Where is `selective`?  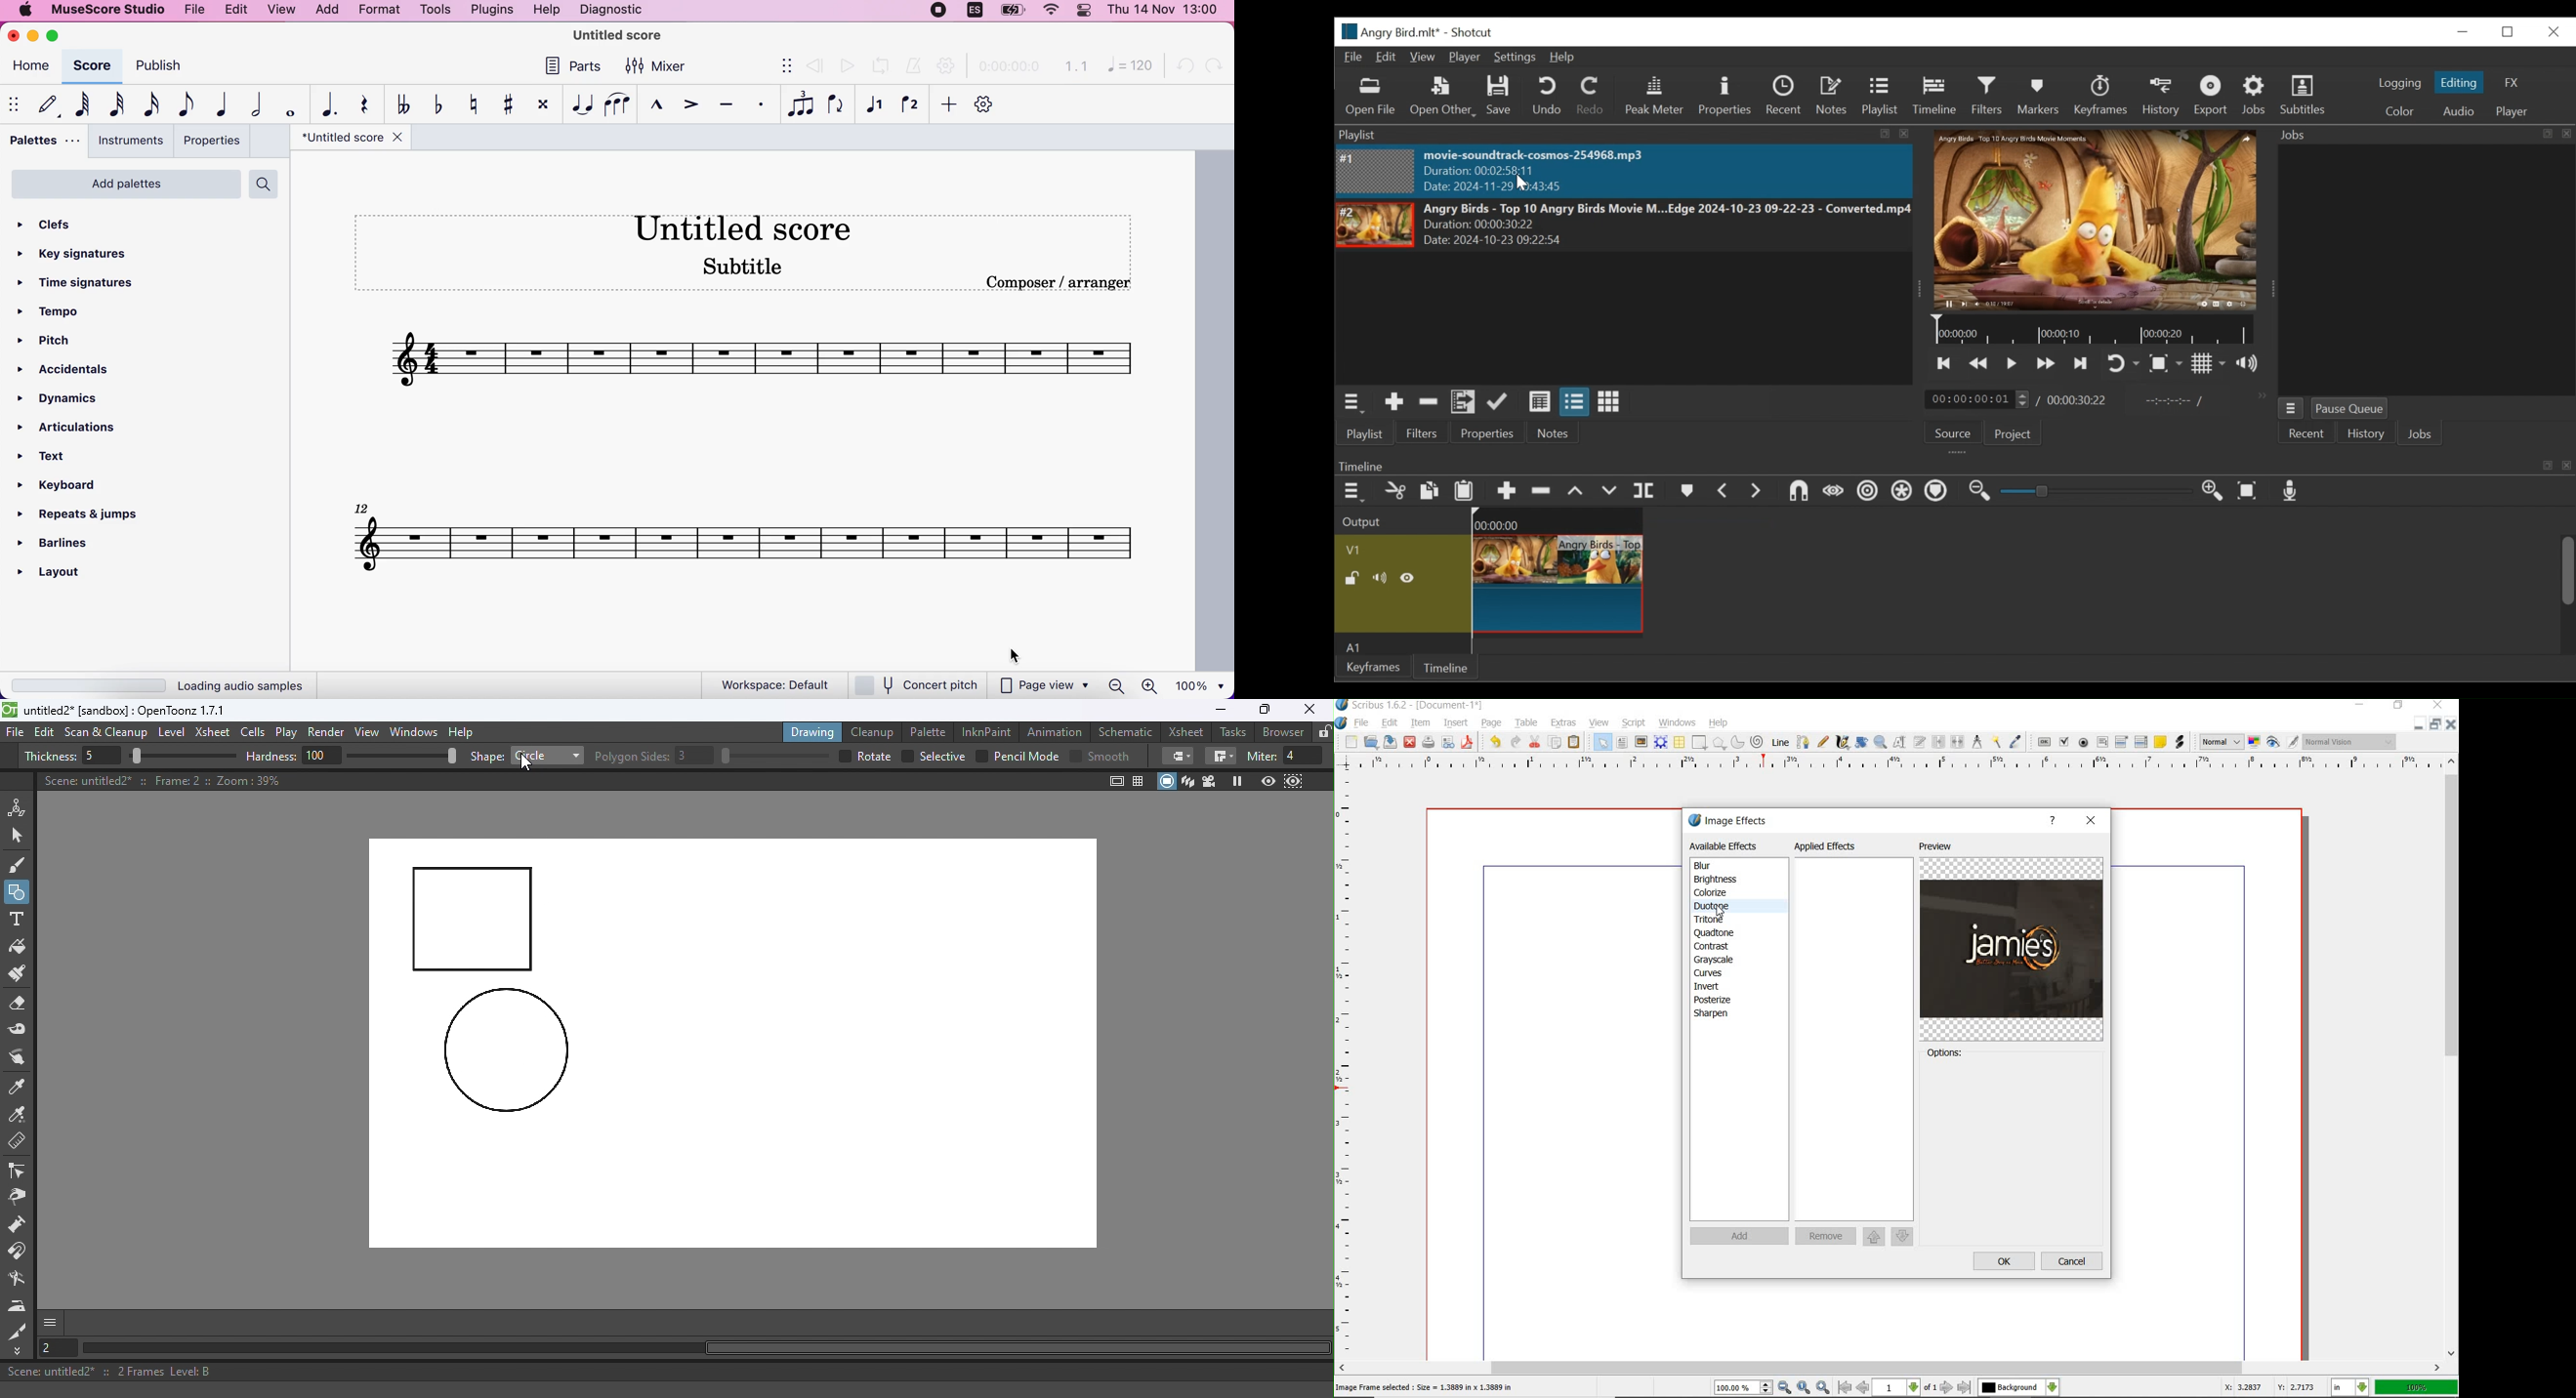 selective is located at coordinates (942, 757).